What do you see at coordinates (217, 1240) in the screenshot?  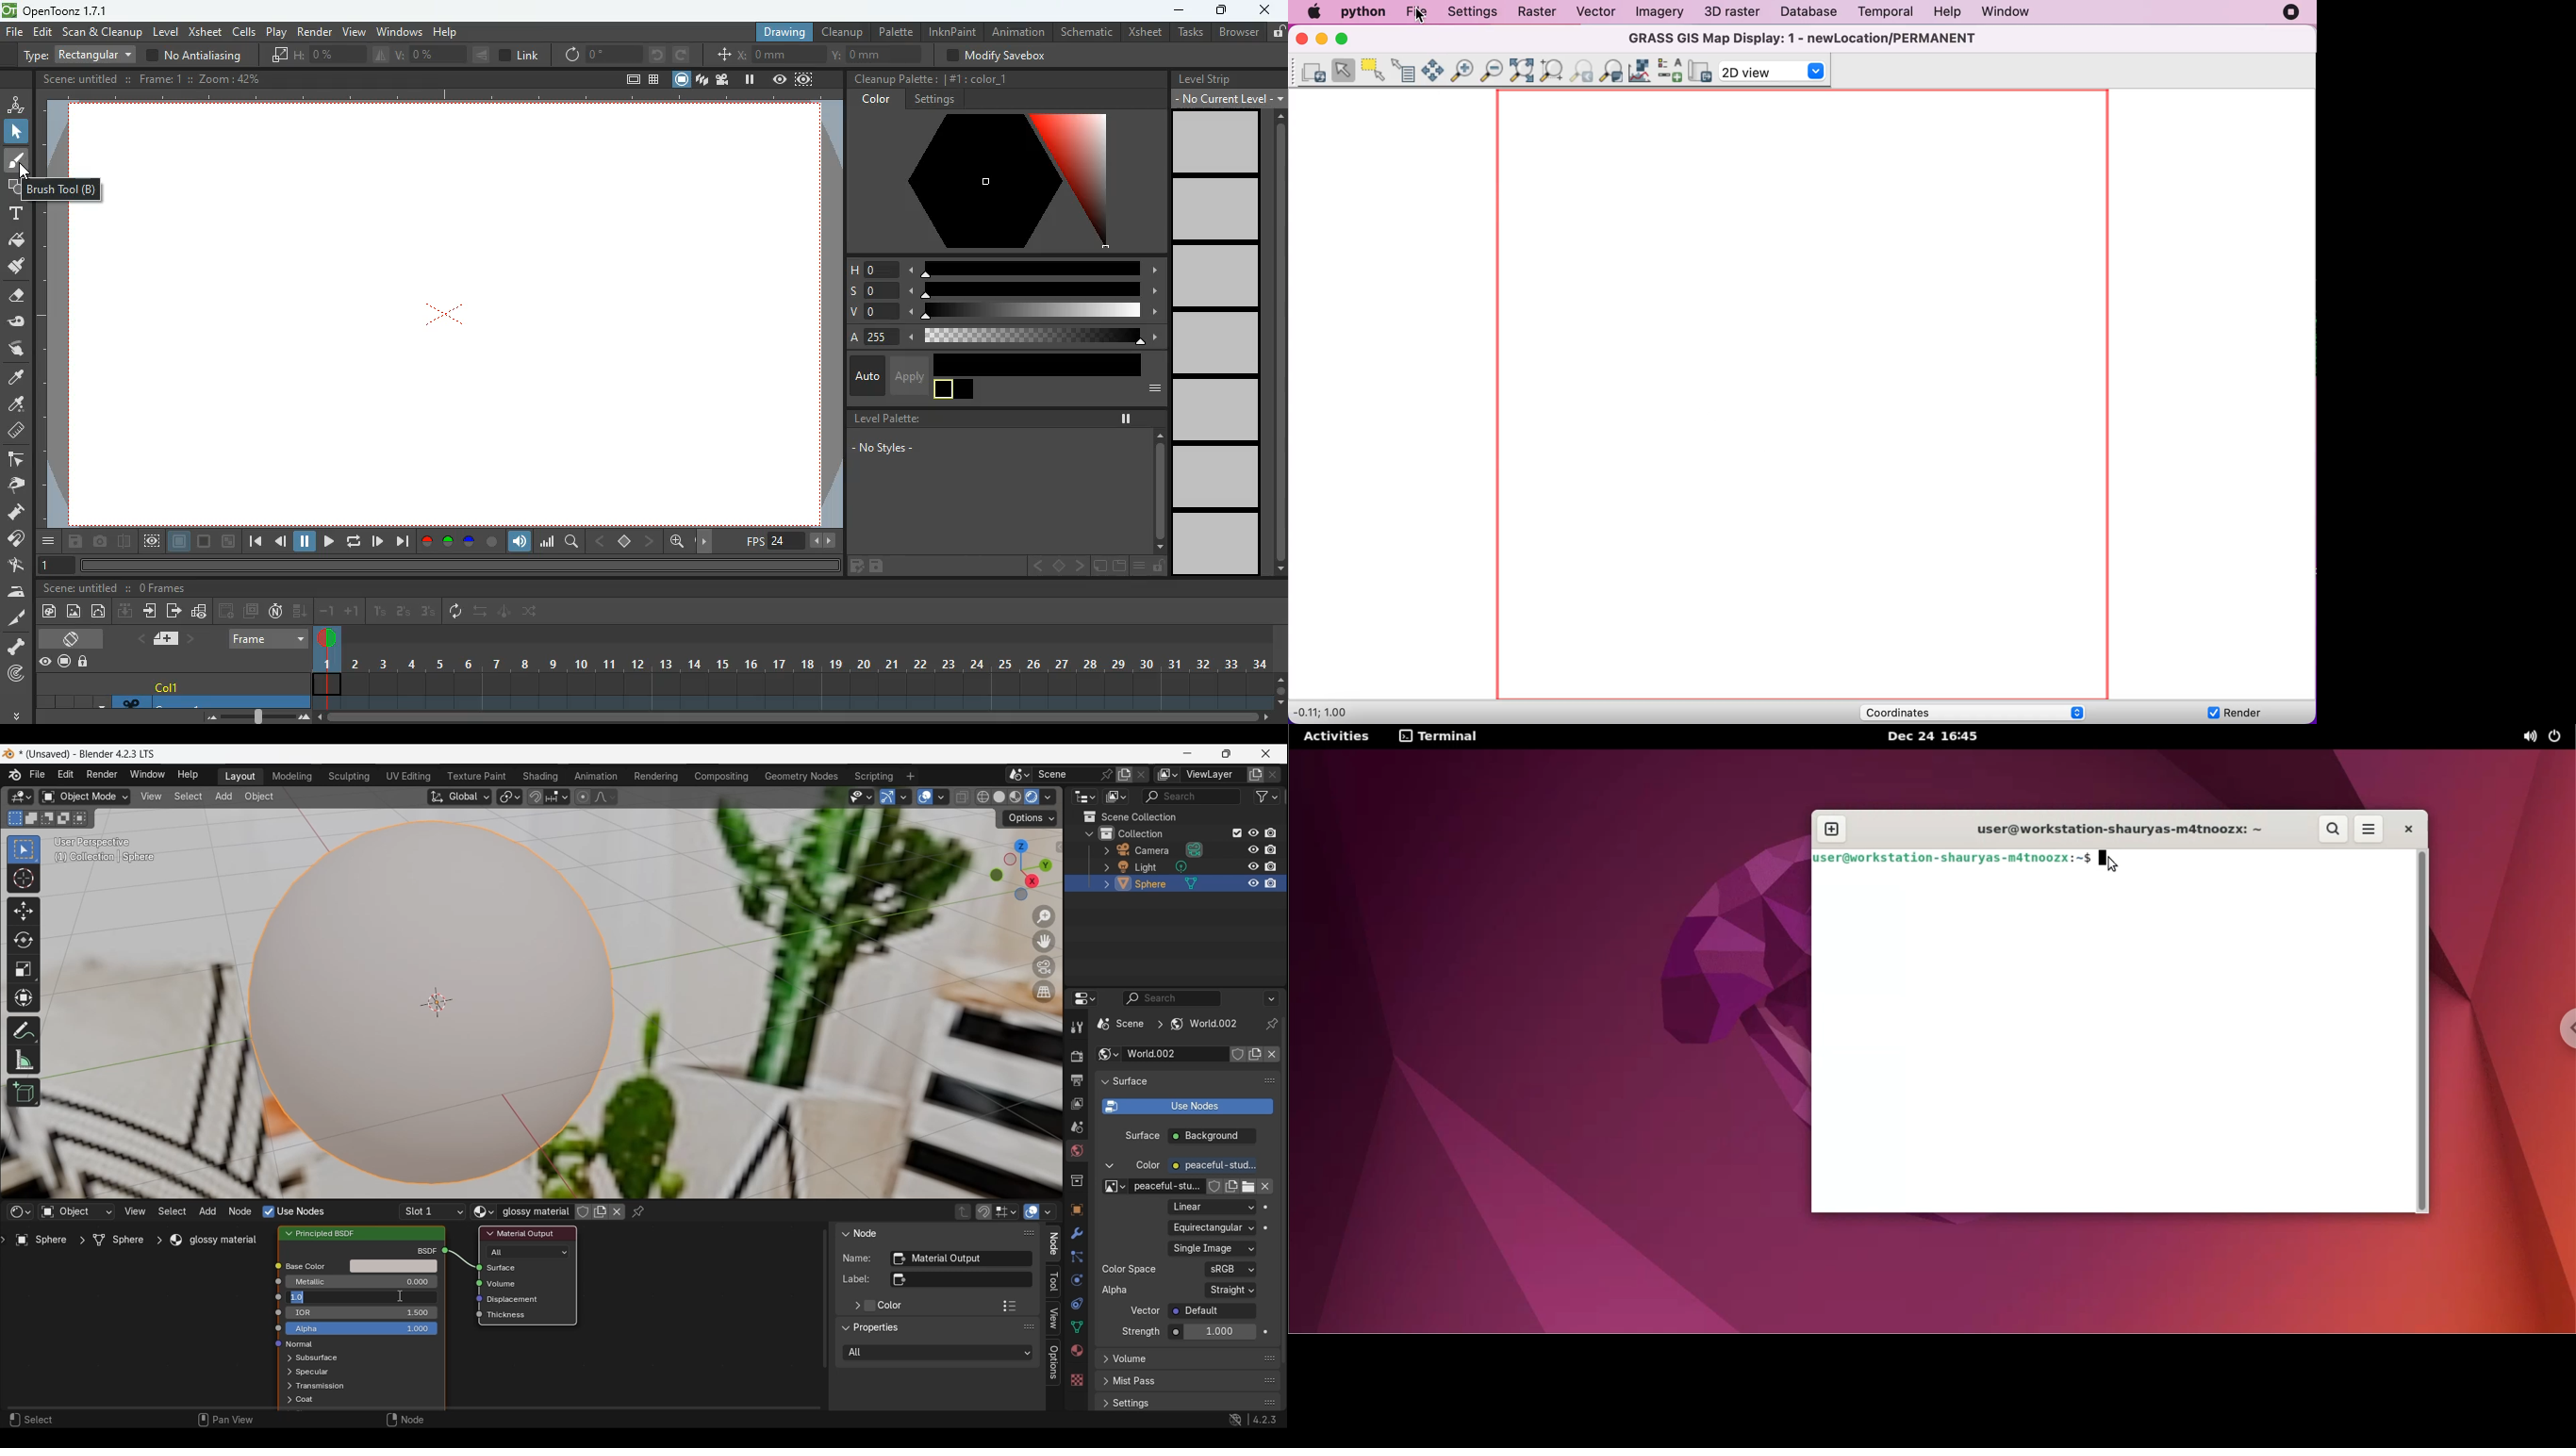 I see ` glossy material` at bounding box center [217, 1240].